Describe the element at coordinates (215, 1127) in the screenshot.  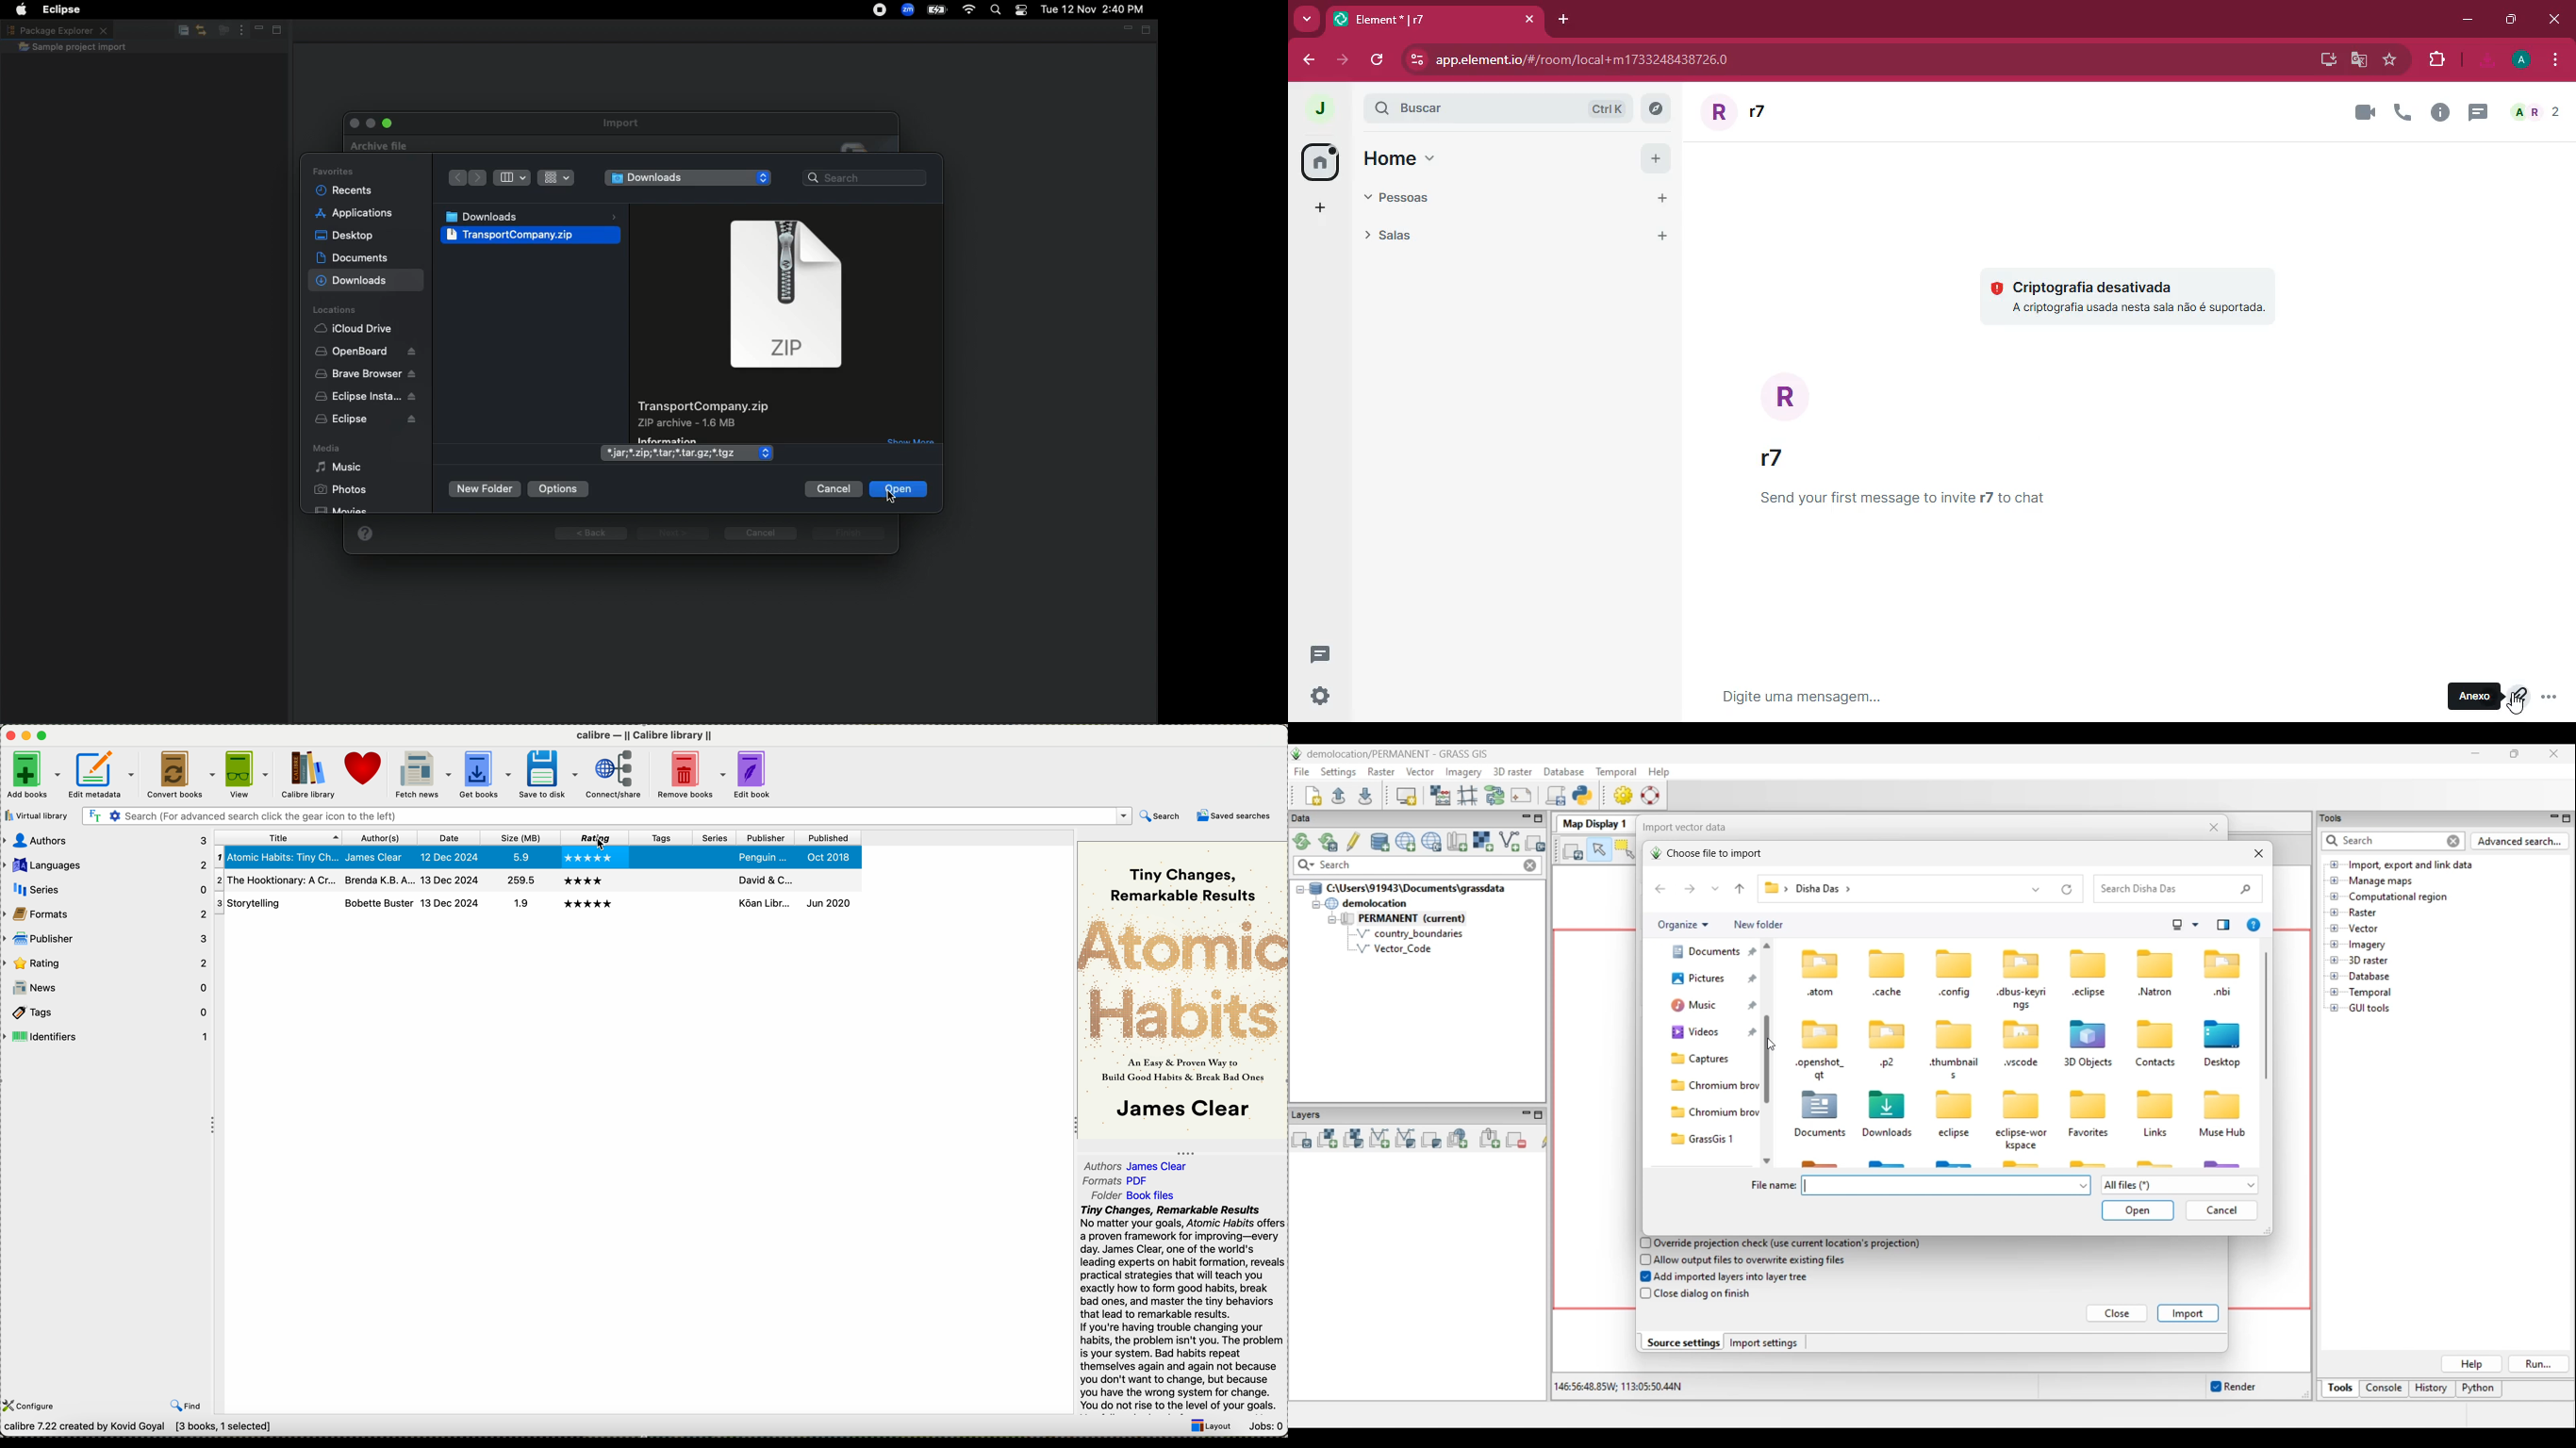
I see `Collapse` at that location.